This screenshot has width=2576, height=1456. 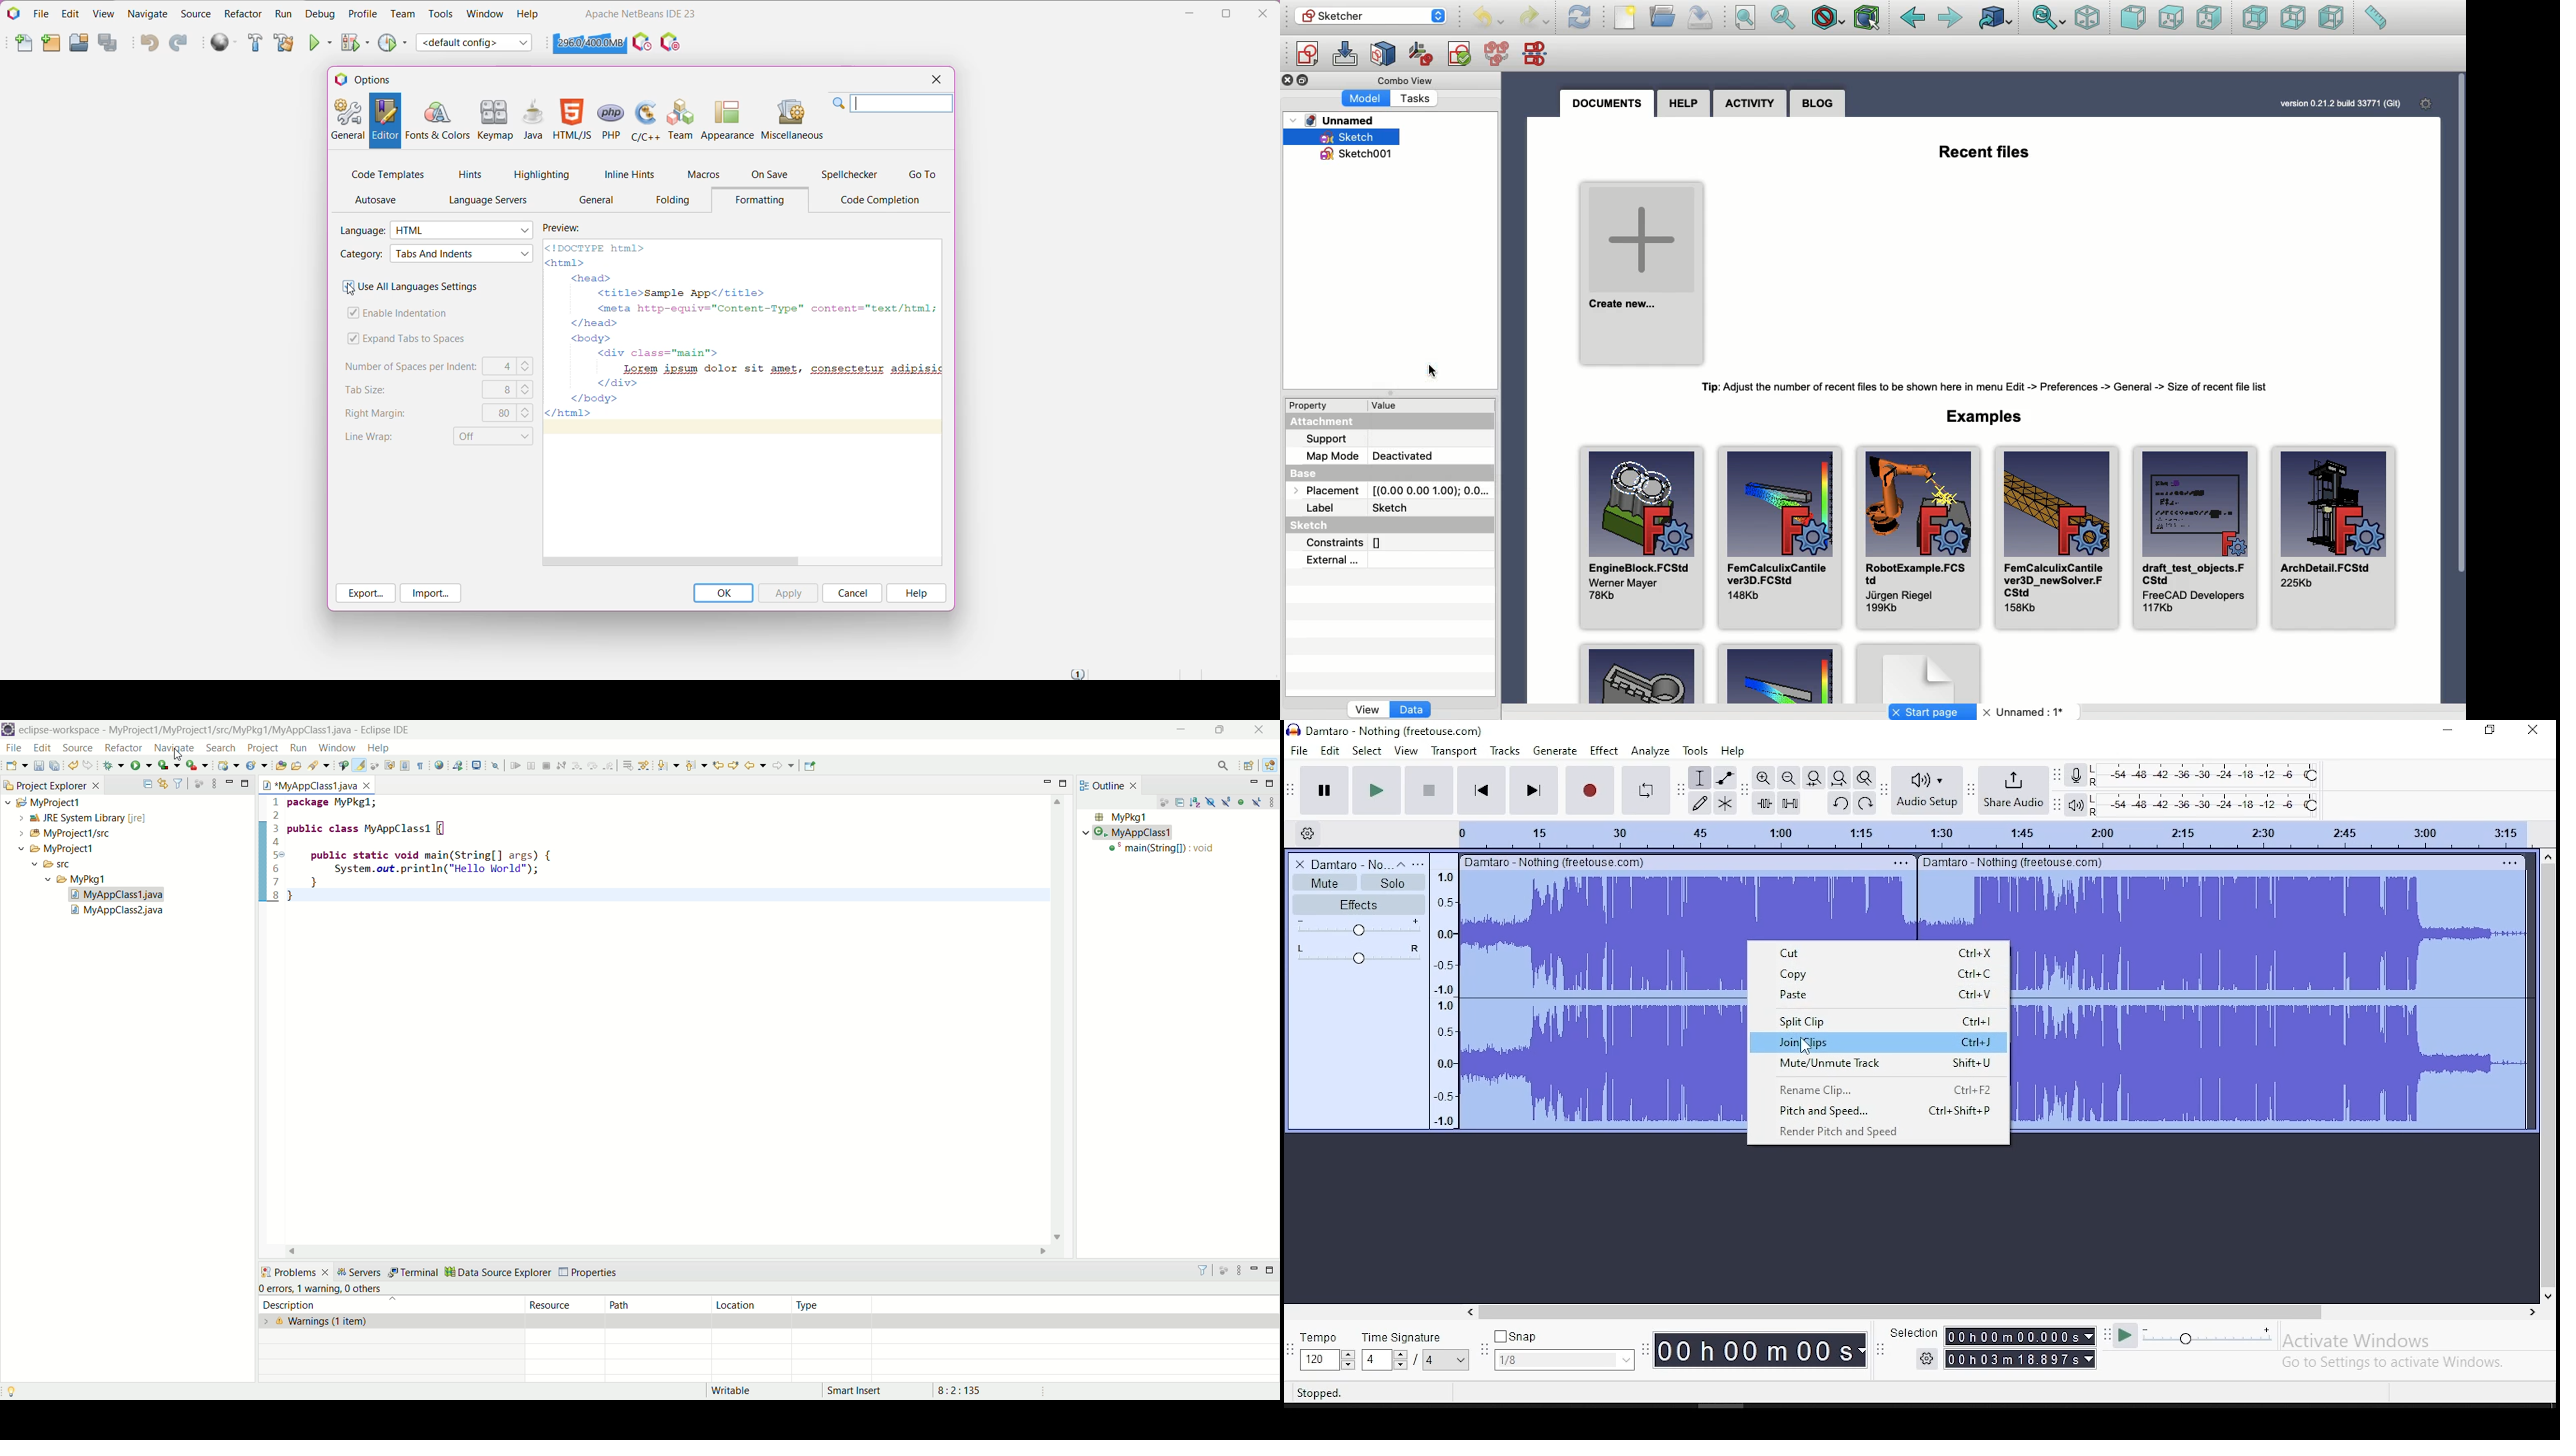 What do you see at coordinates (586, 338) in the screenshot?
I see `<body>` at bounding box center [586, 338].